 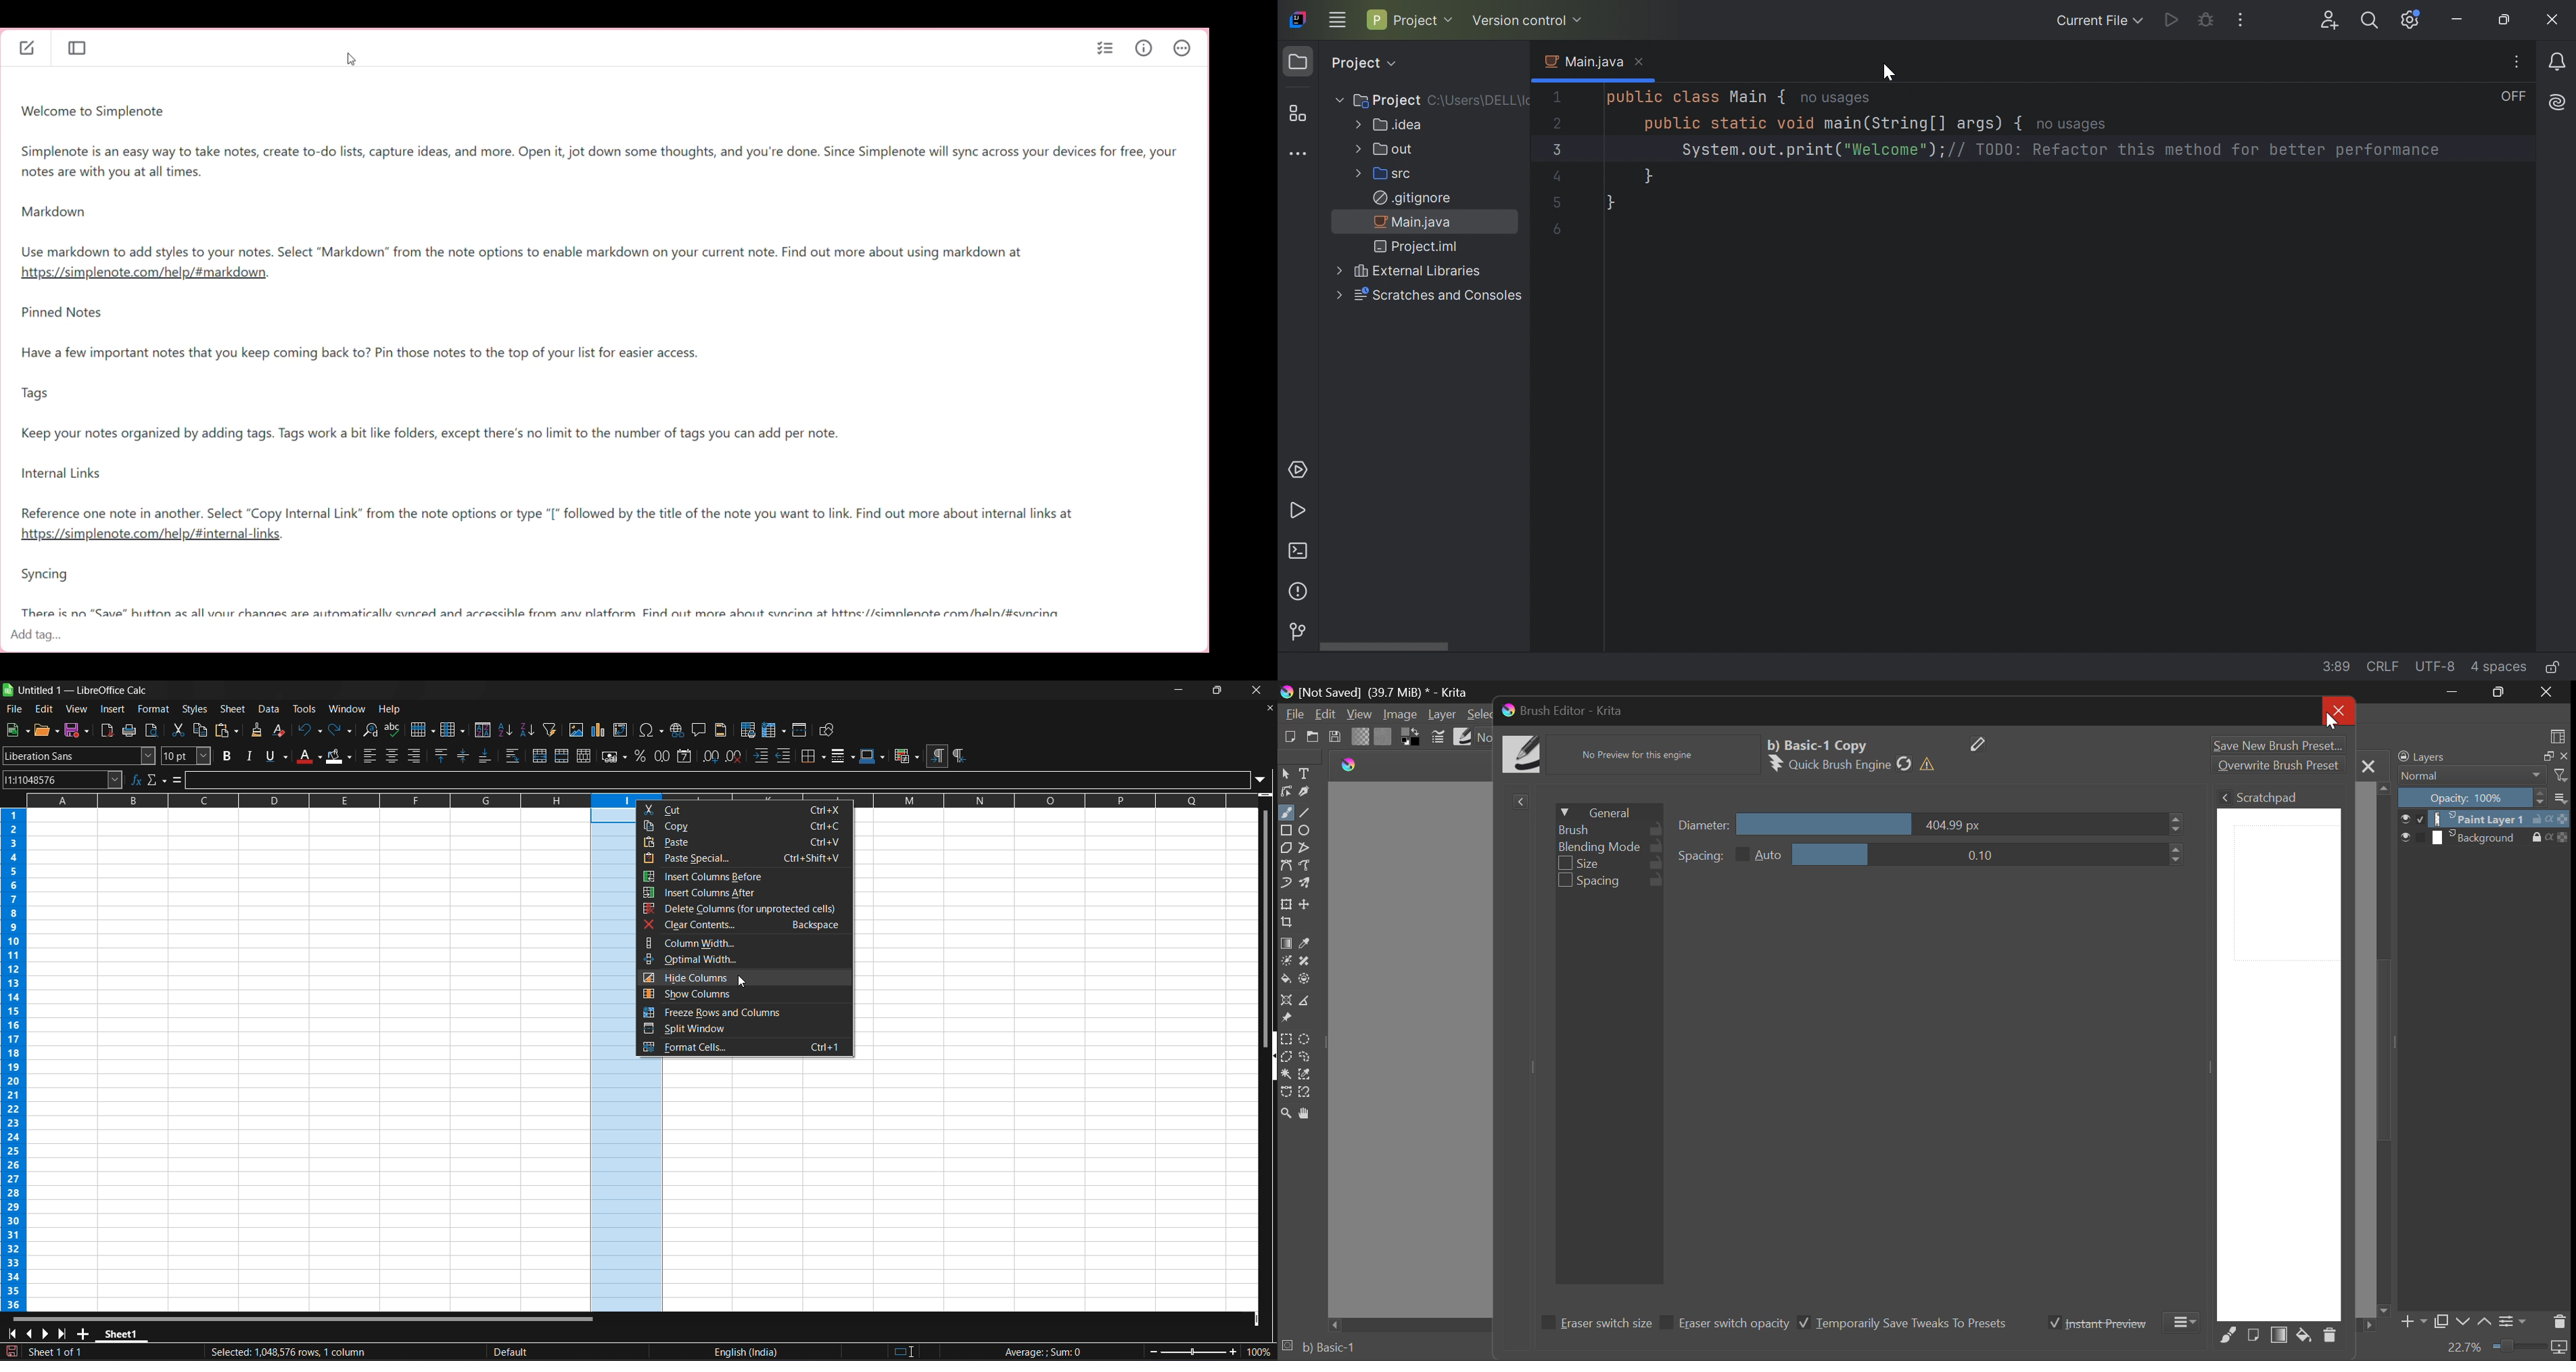 What do you see at coordinates (1304, 1075) in the screenshot?
I see `Similar Color Selector` at bounding box center [1304, 1075].